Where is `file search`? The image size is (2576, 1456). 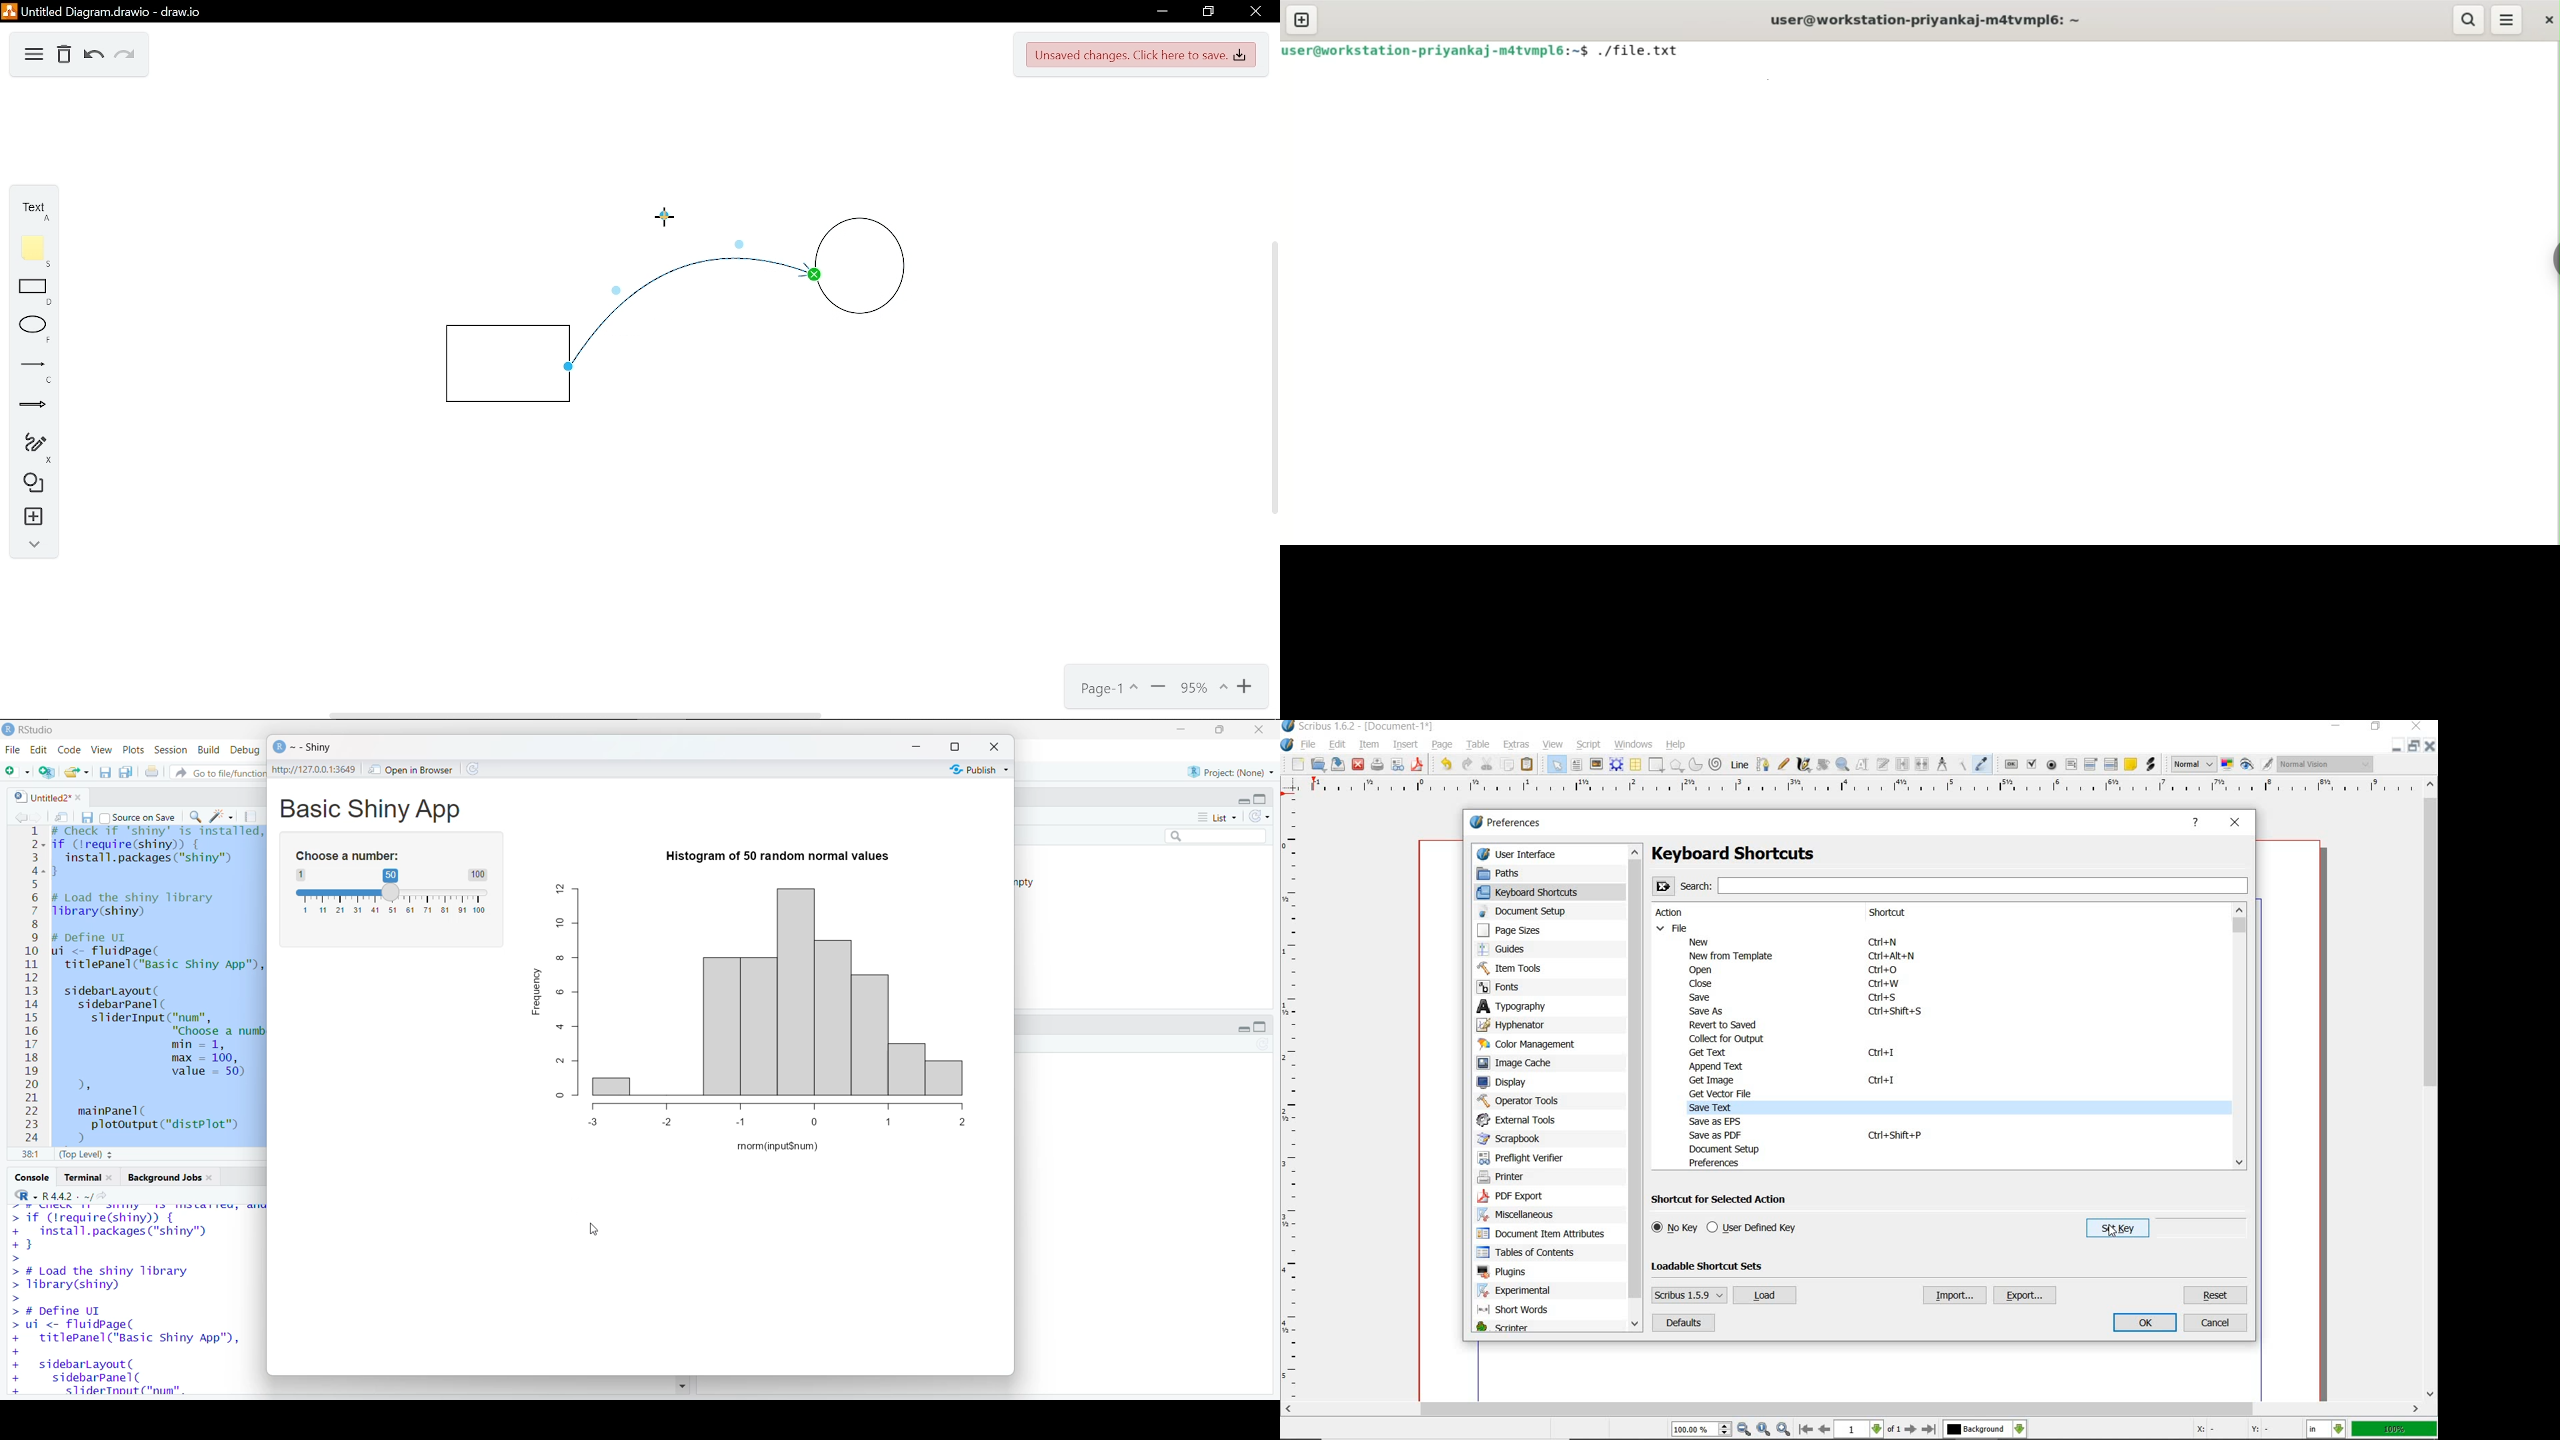
file search is located at coordinates (217, 773).